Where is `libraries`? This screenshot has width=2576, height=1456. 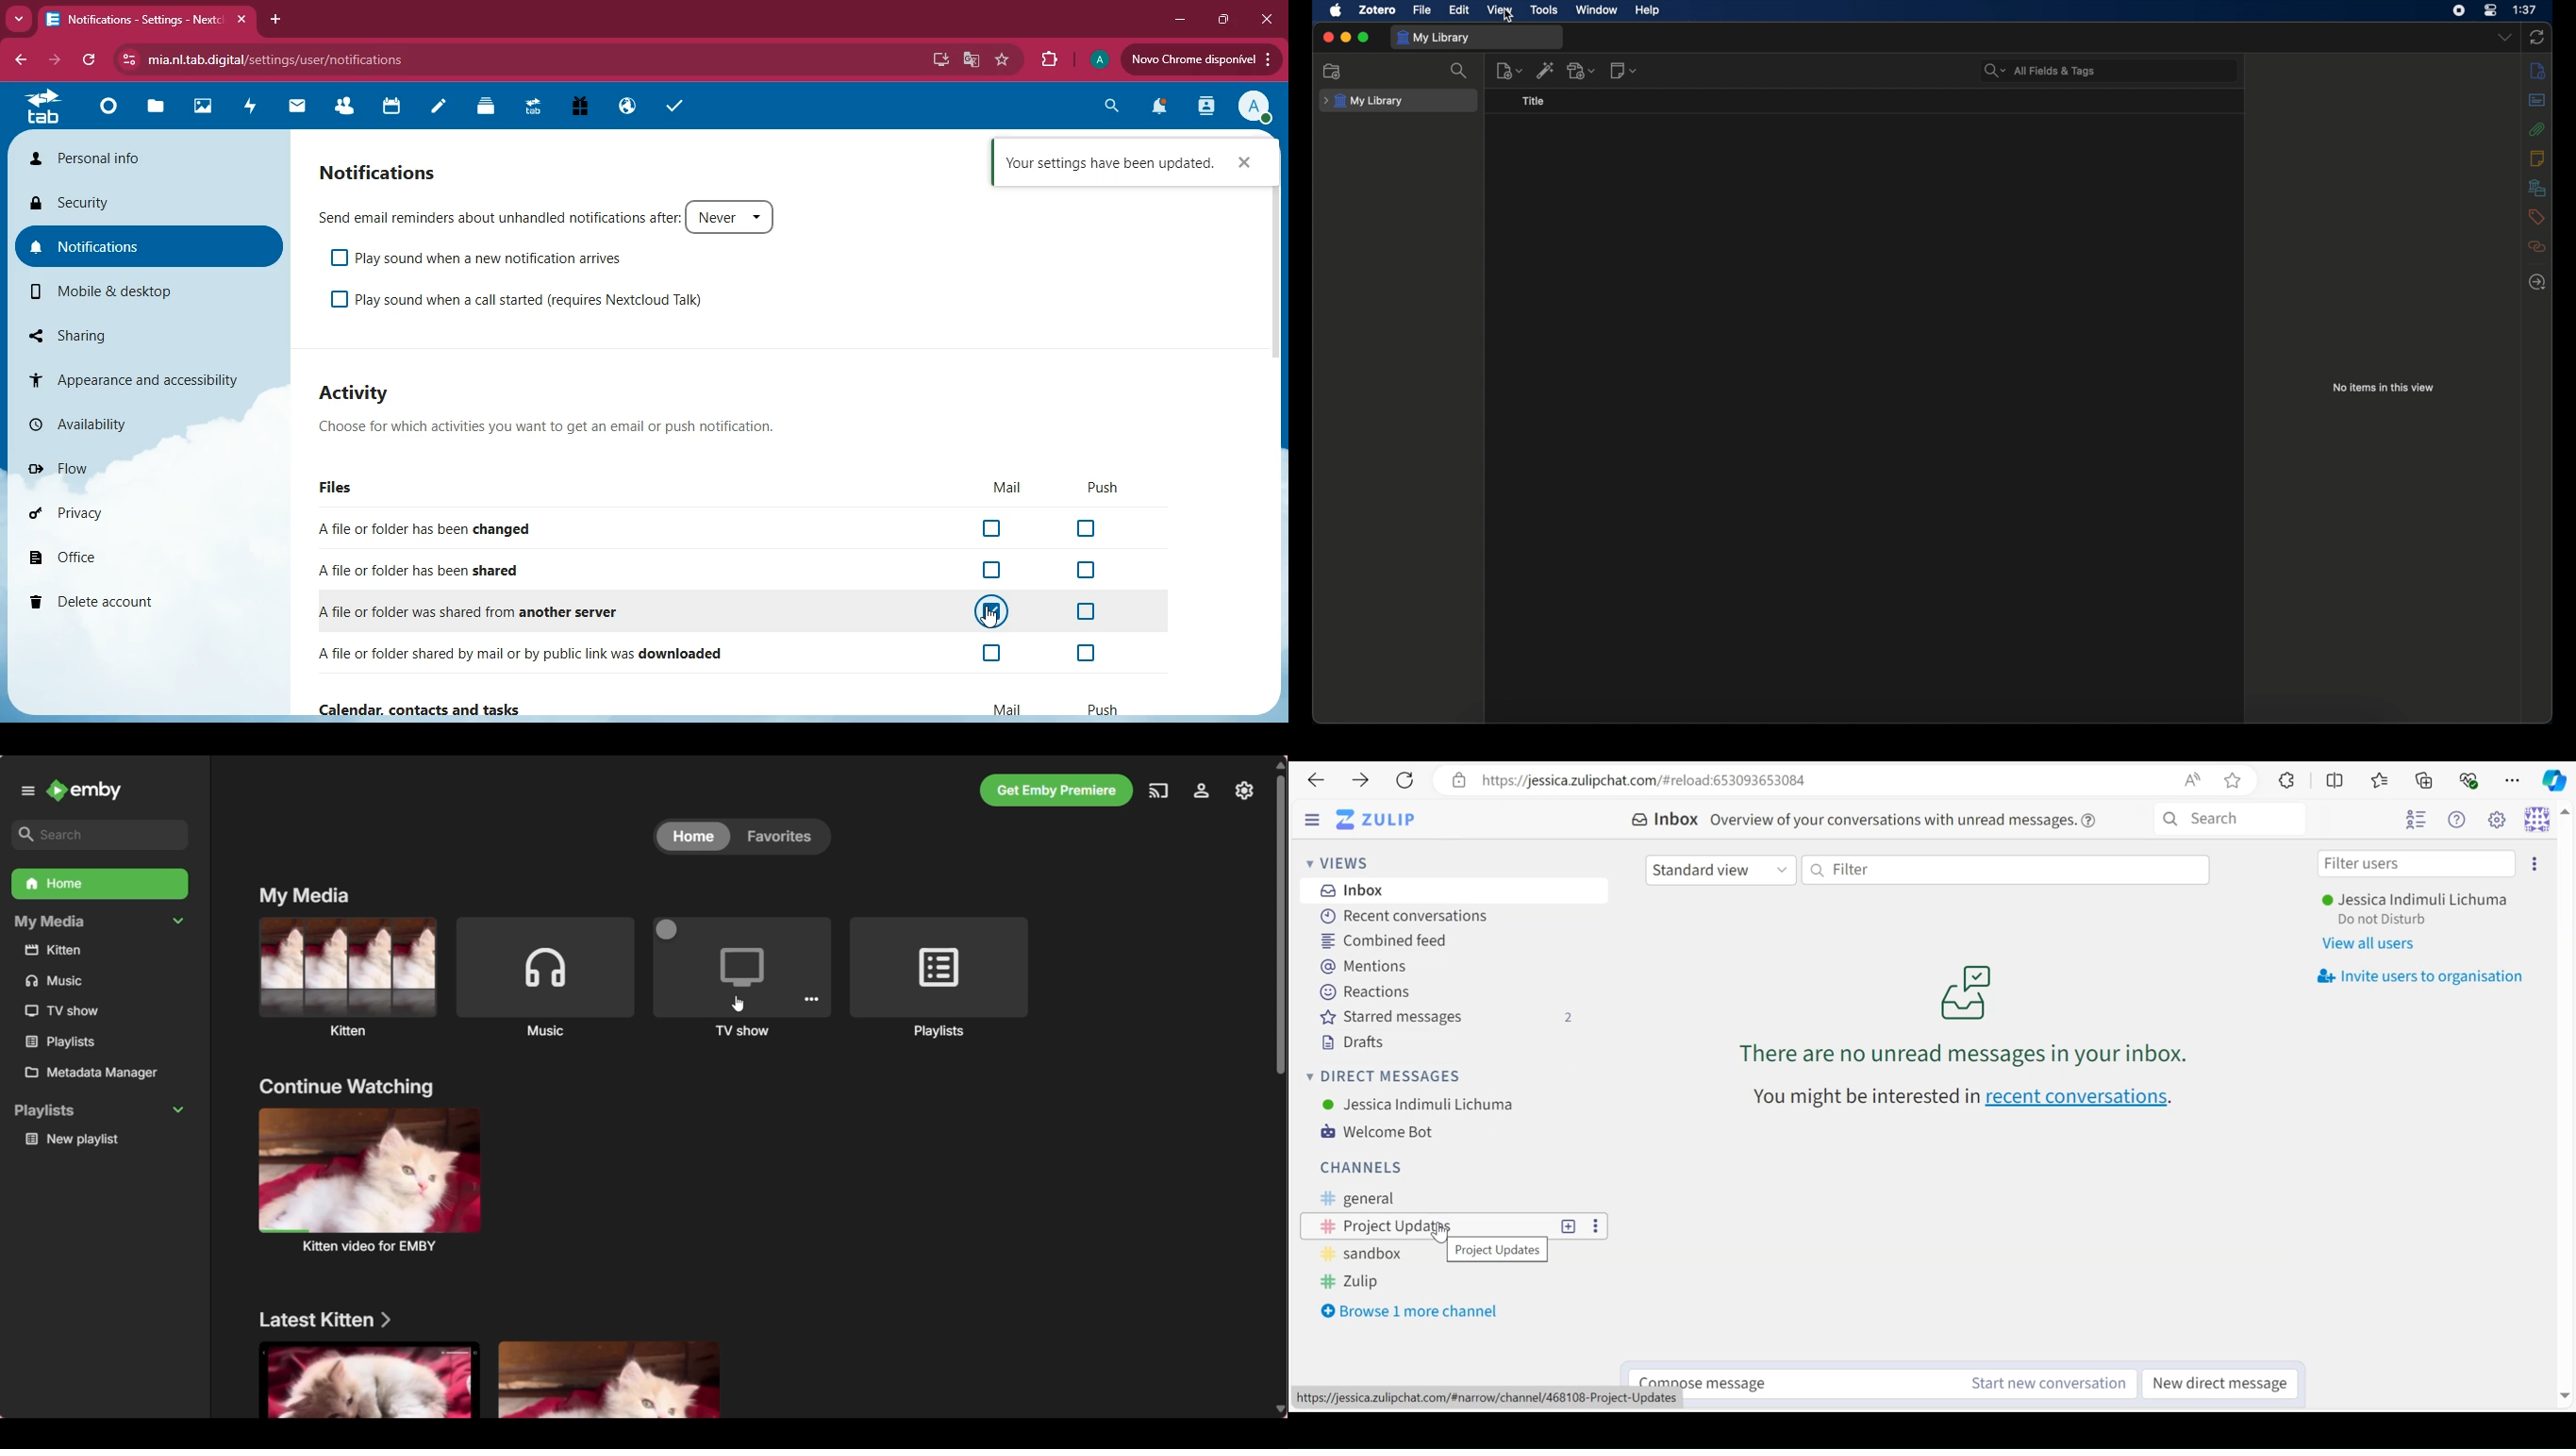 libraries is located at coordinates (2536, 187).